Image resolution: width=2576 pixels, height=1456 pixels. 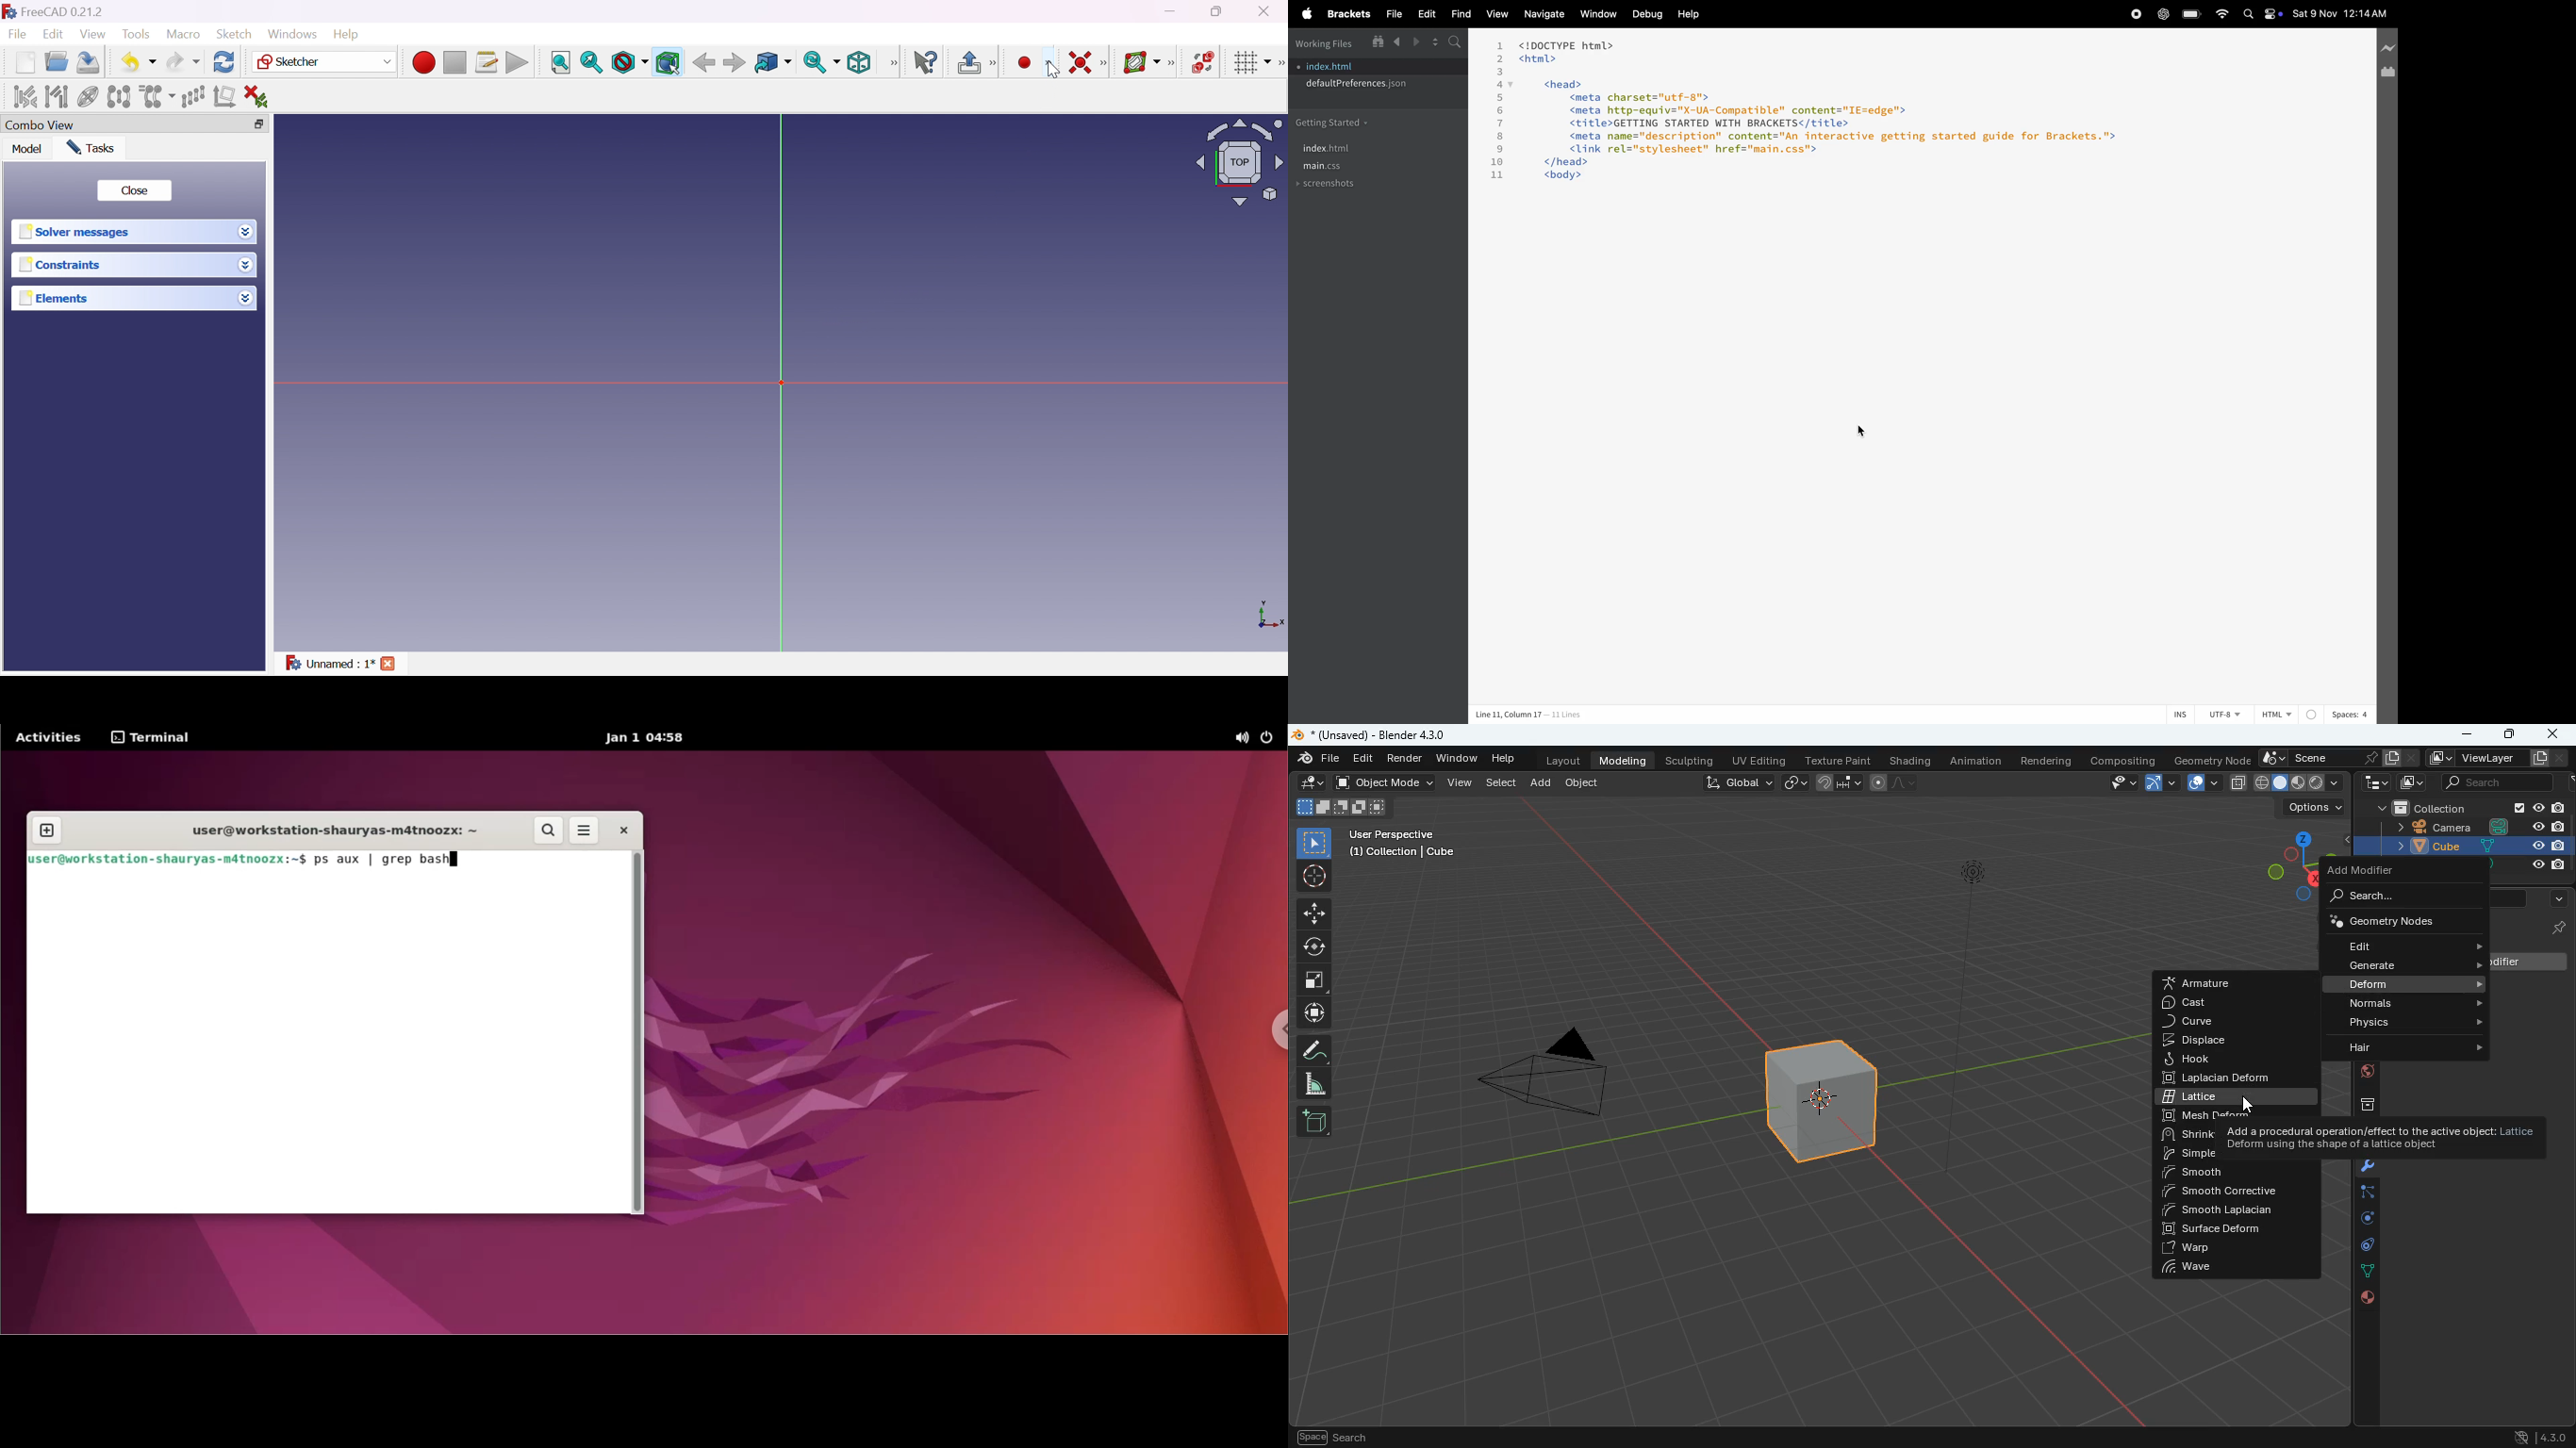 I want to click on Line 11, Column 17 — 11 Lines, so click(x=1531, y=714).